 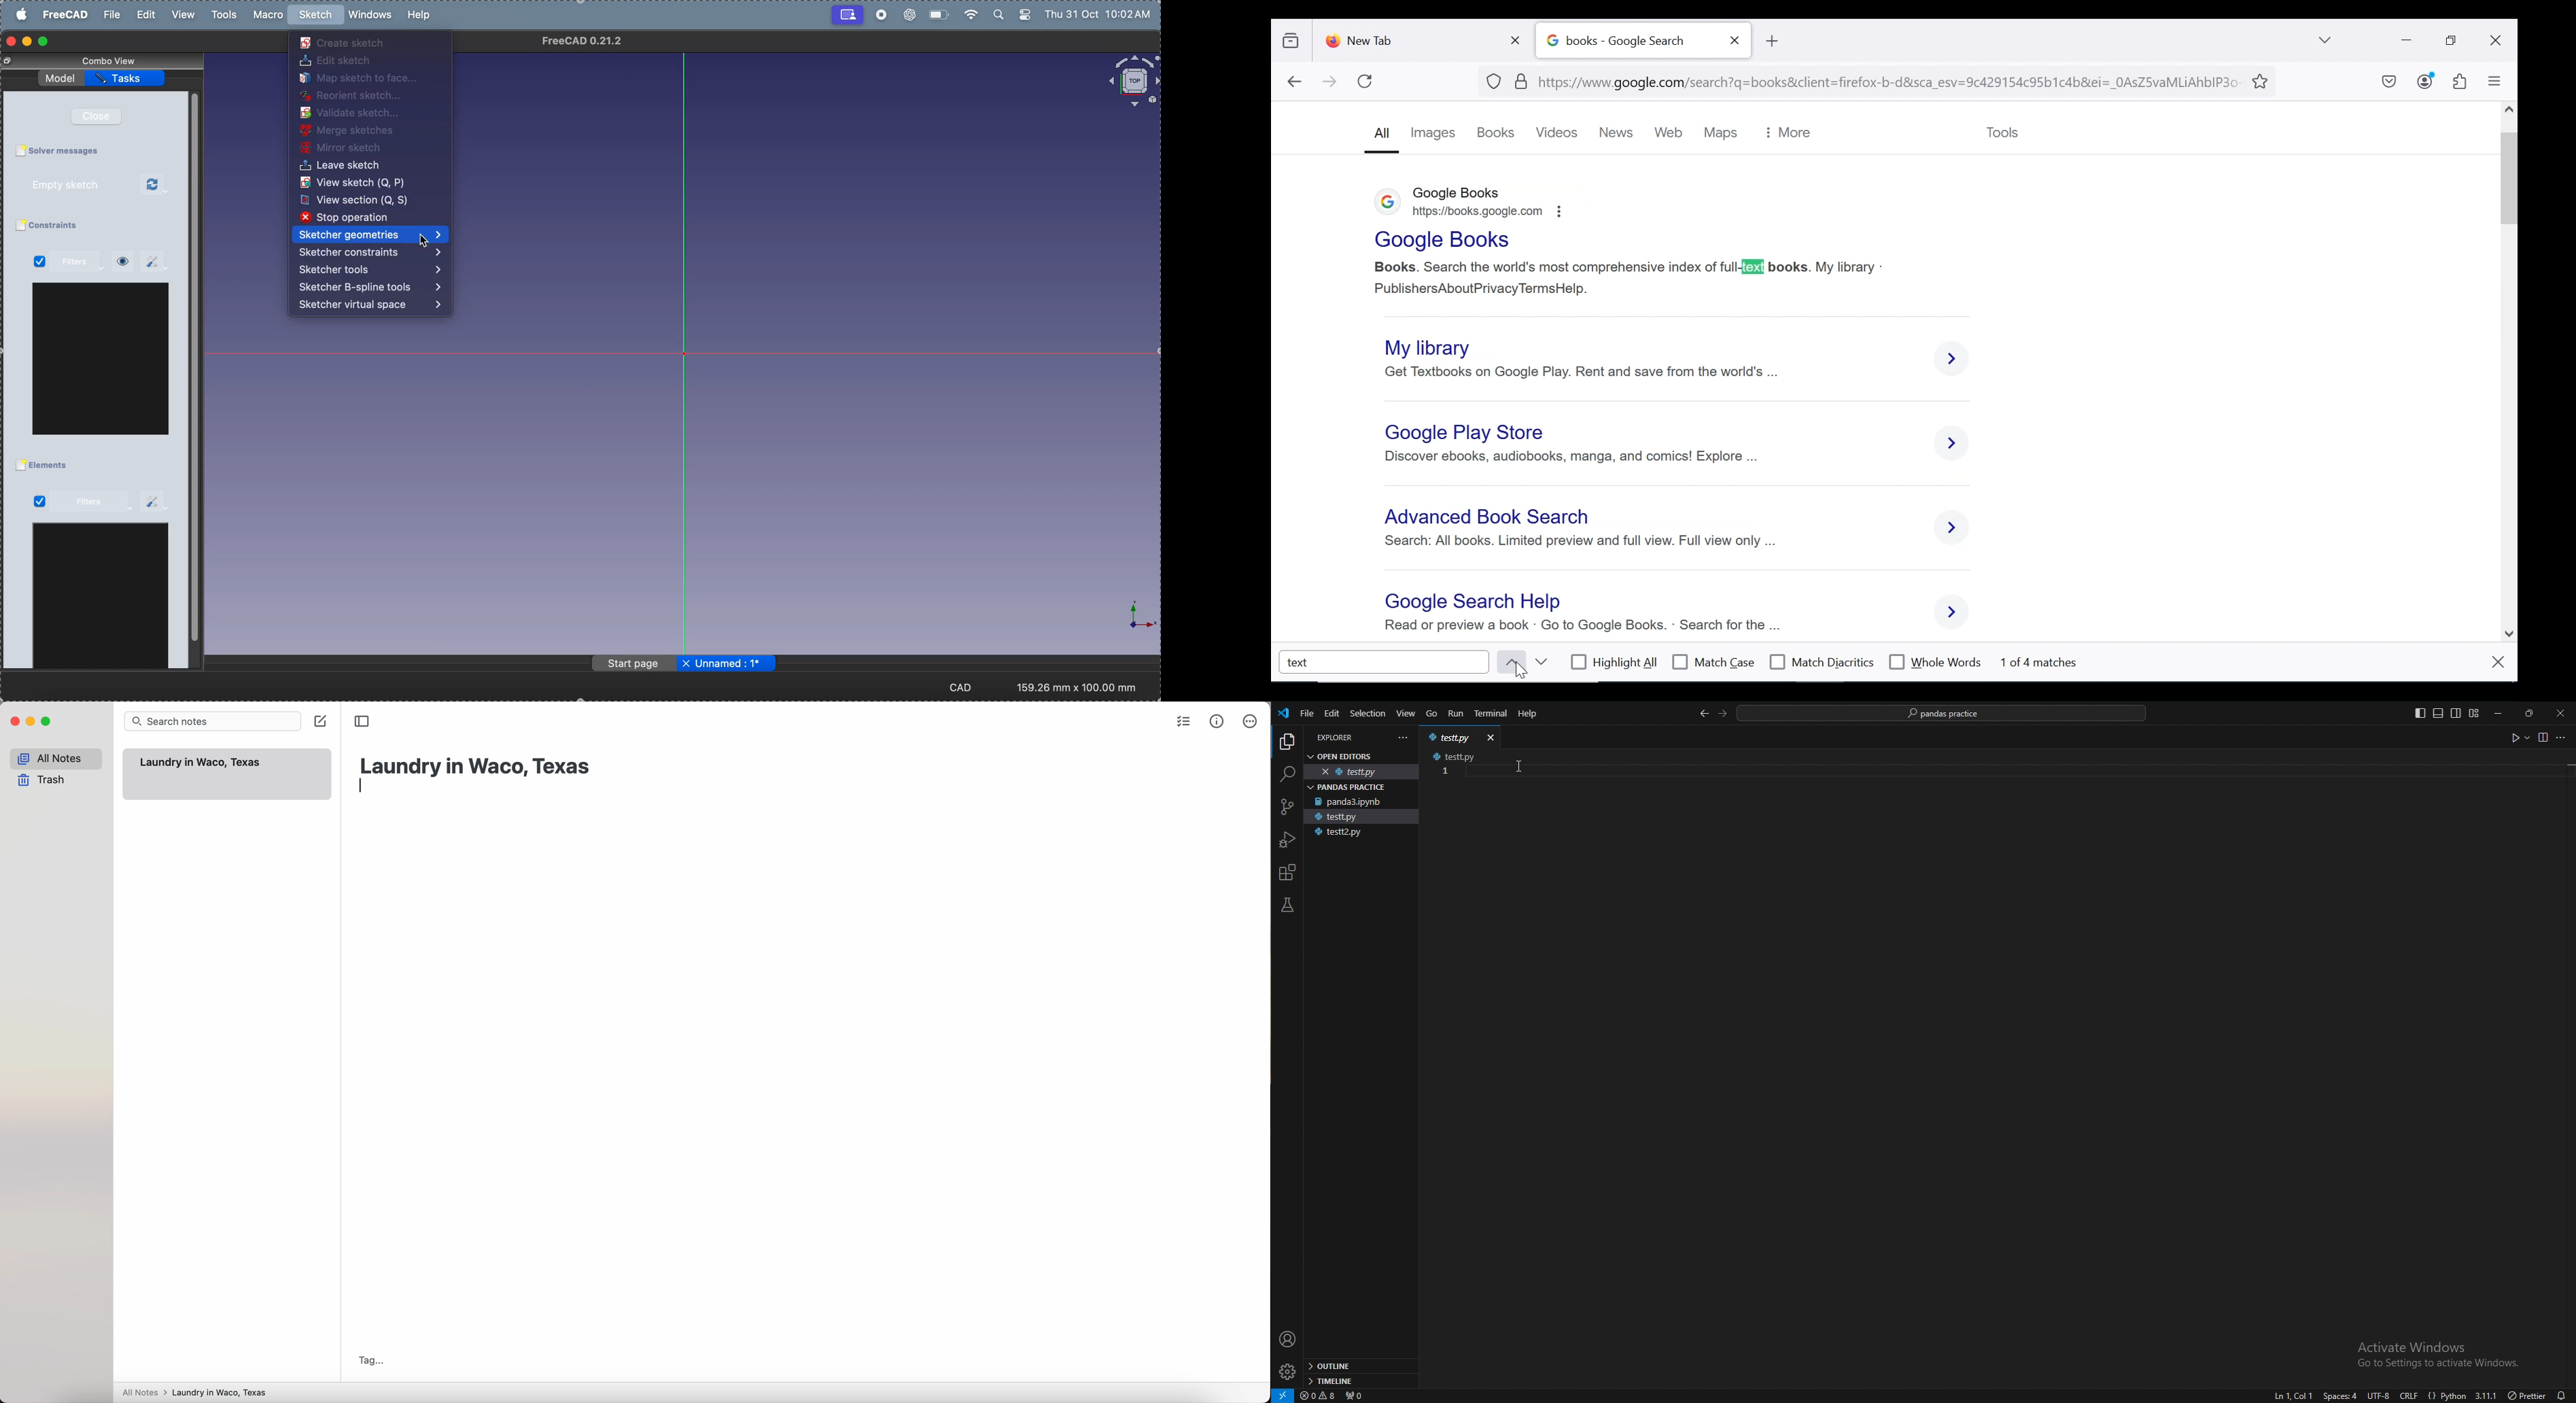 I want to click on search bar, so click(x=215, y=721).